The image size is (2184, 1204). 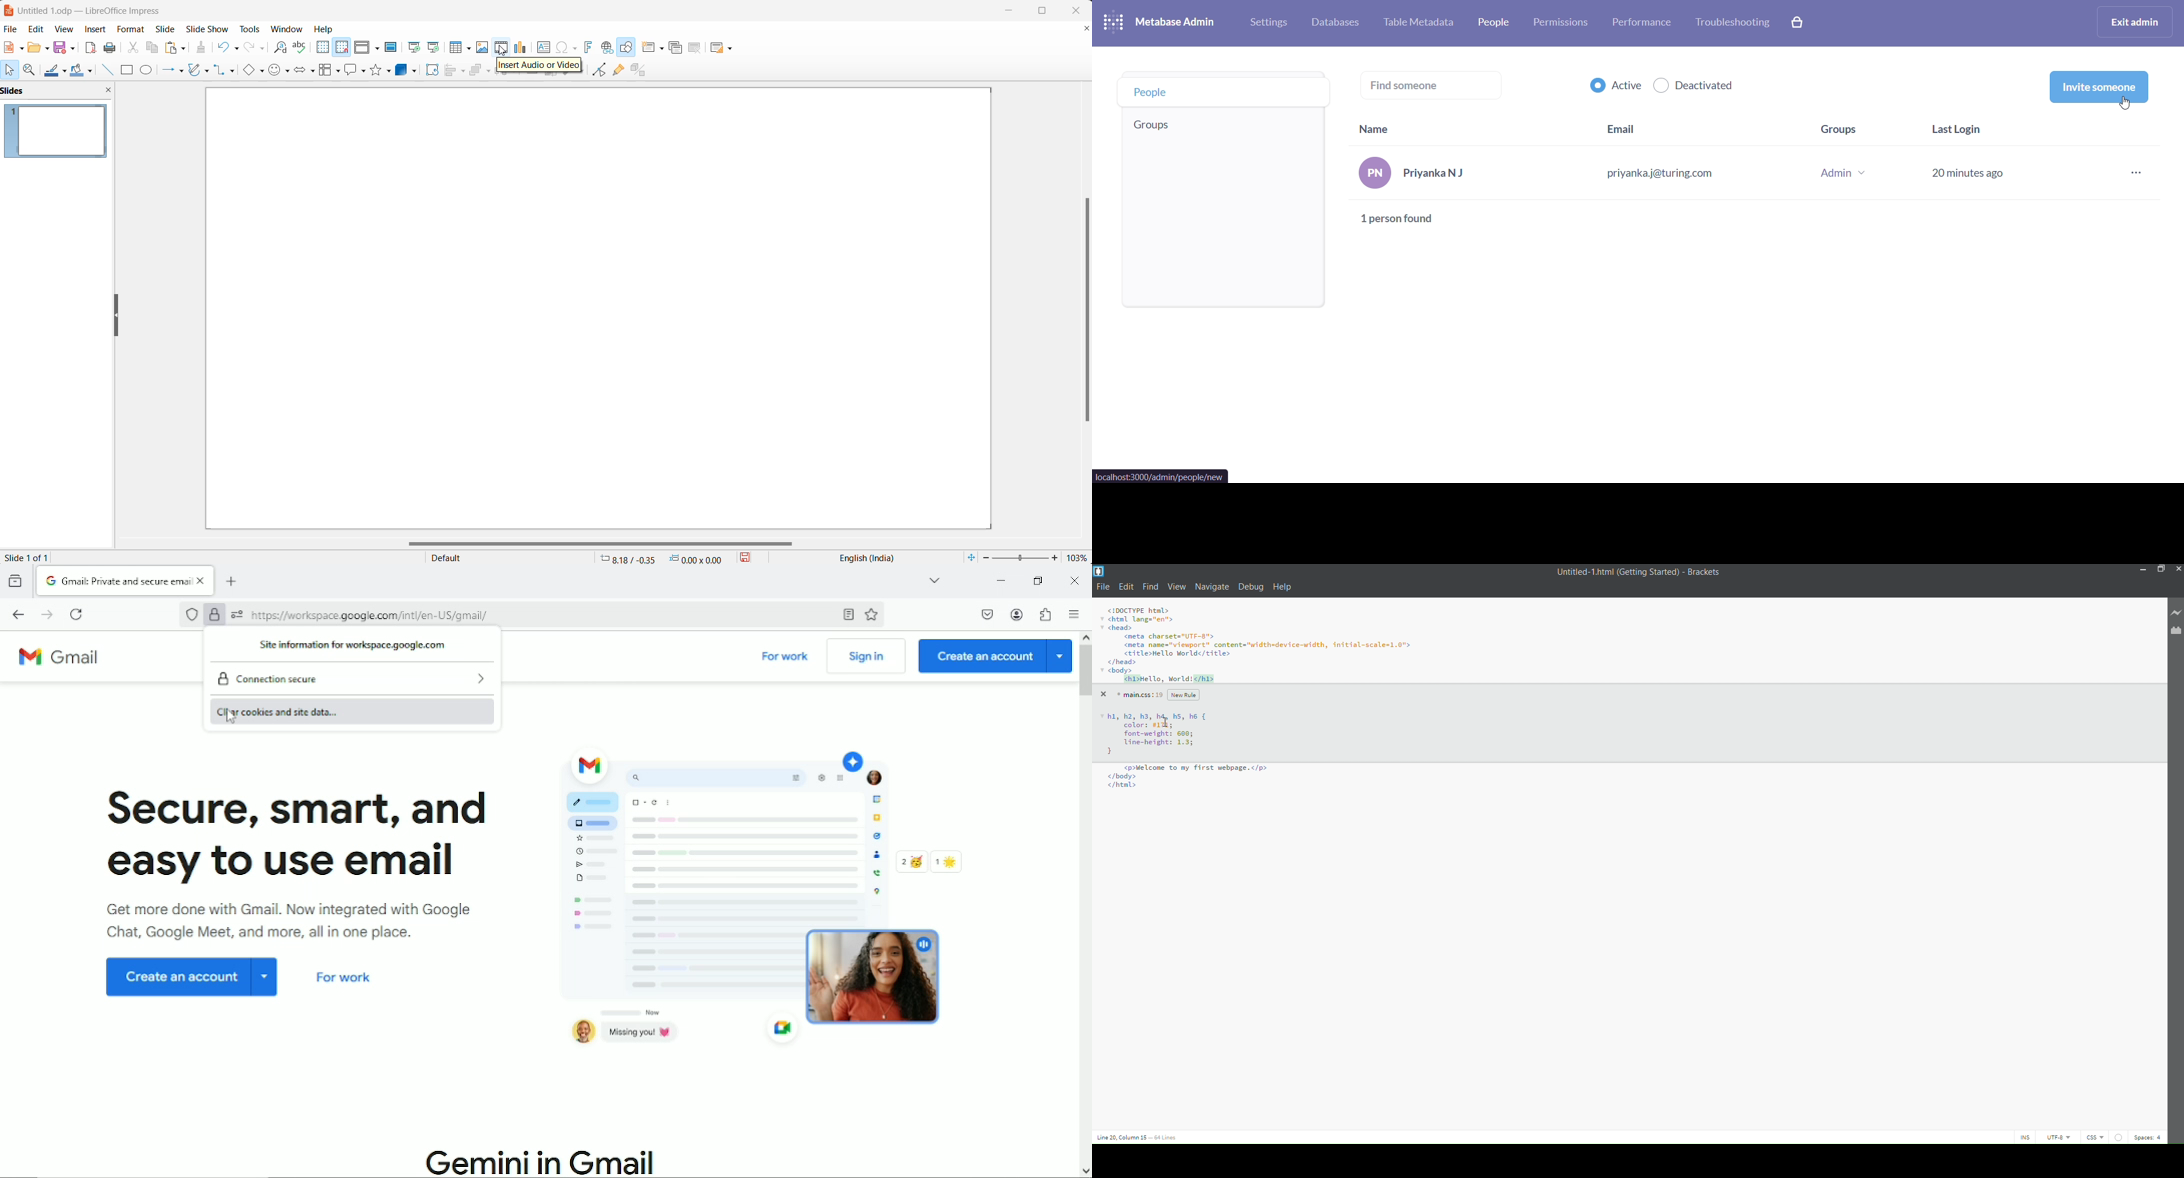 What do you see at coordinates (647, 47) in the screenshot?
I see `new slide` at bounding box center [647, 47].